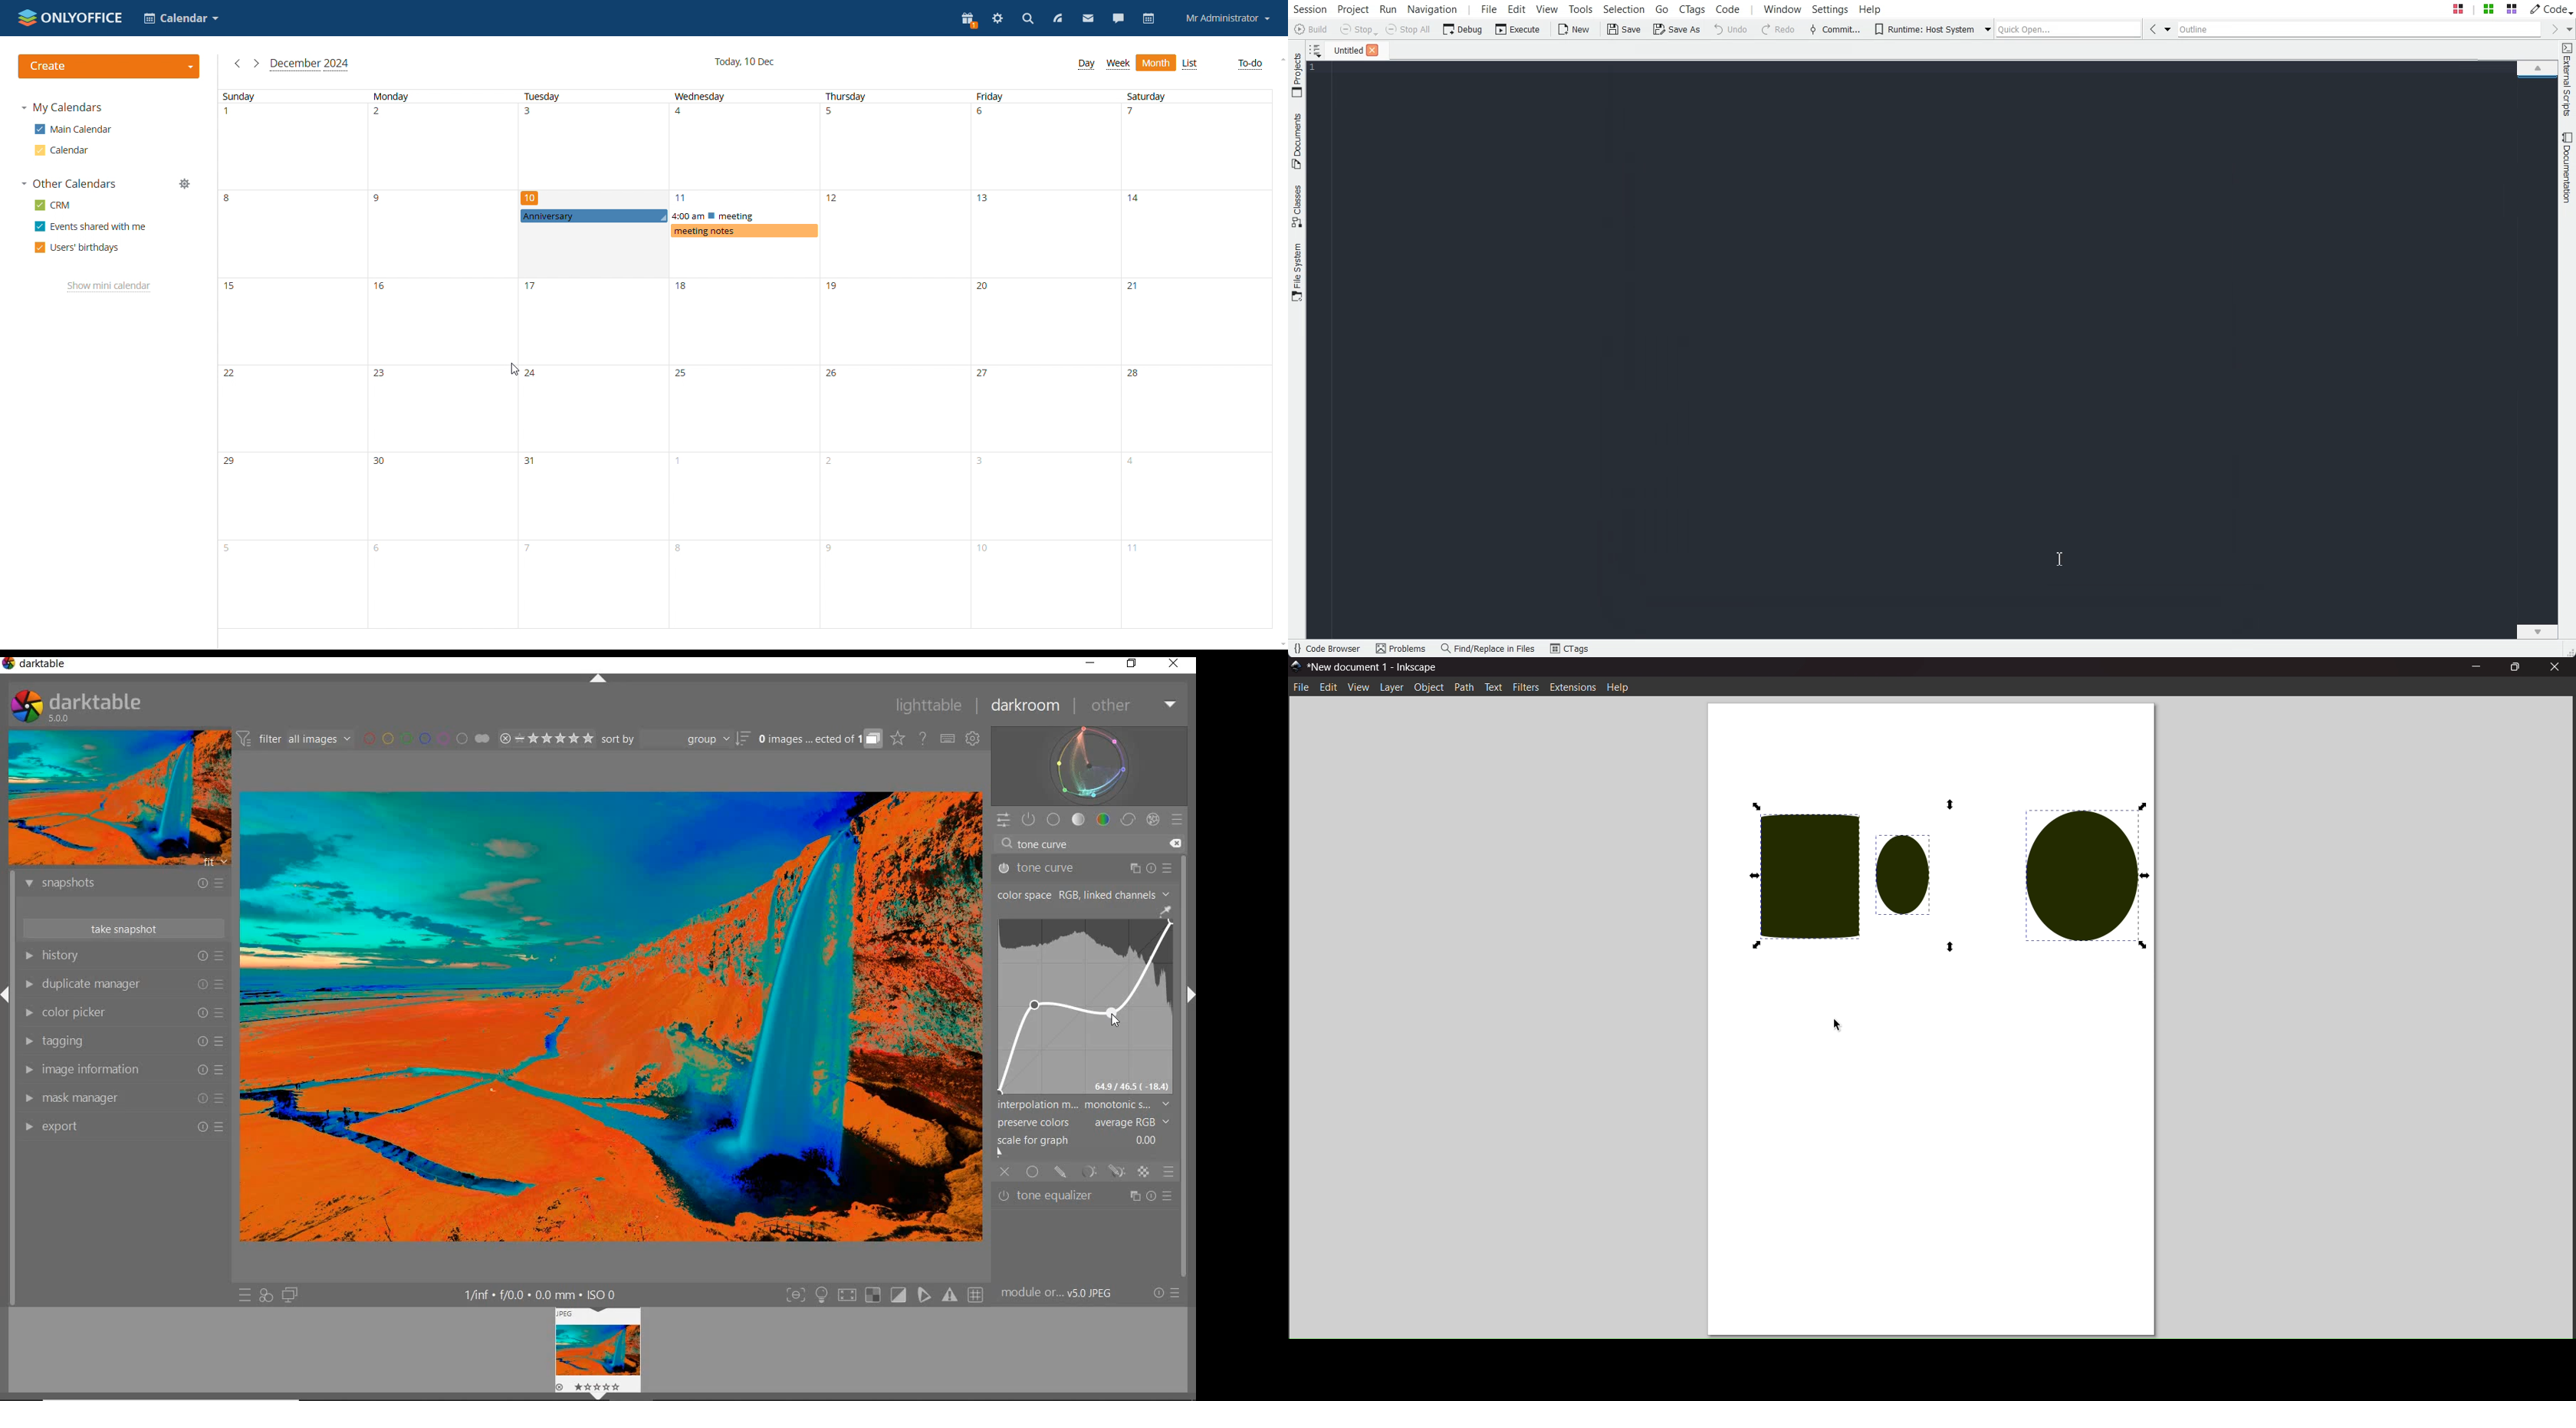 The width and height of the screenshot is (2576, 1428). Describe the element at coordinates (933, 706) in the screenshot. I see `lighttable` at that location.